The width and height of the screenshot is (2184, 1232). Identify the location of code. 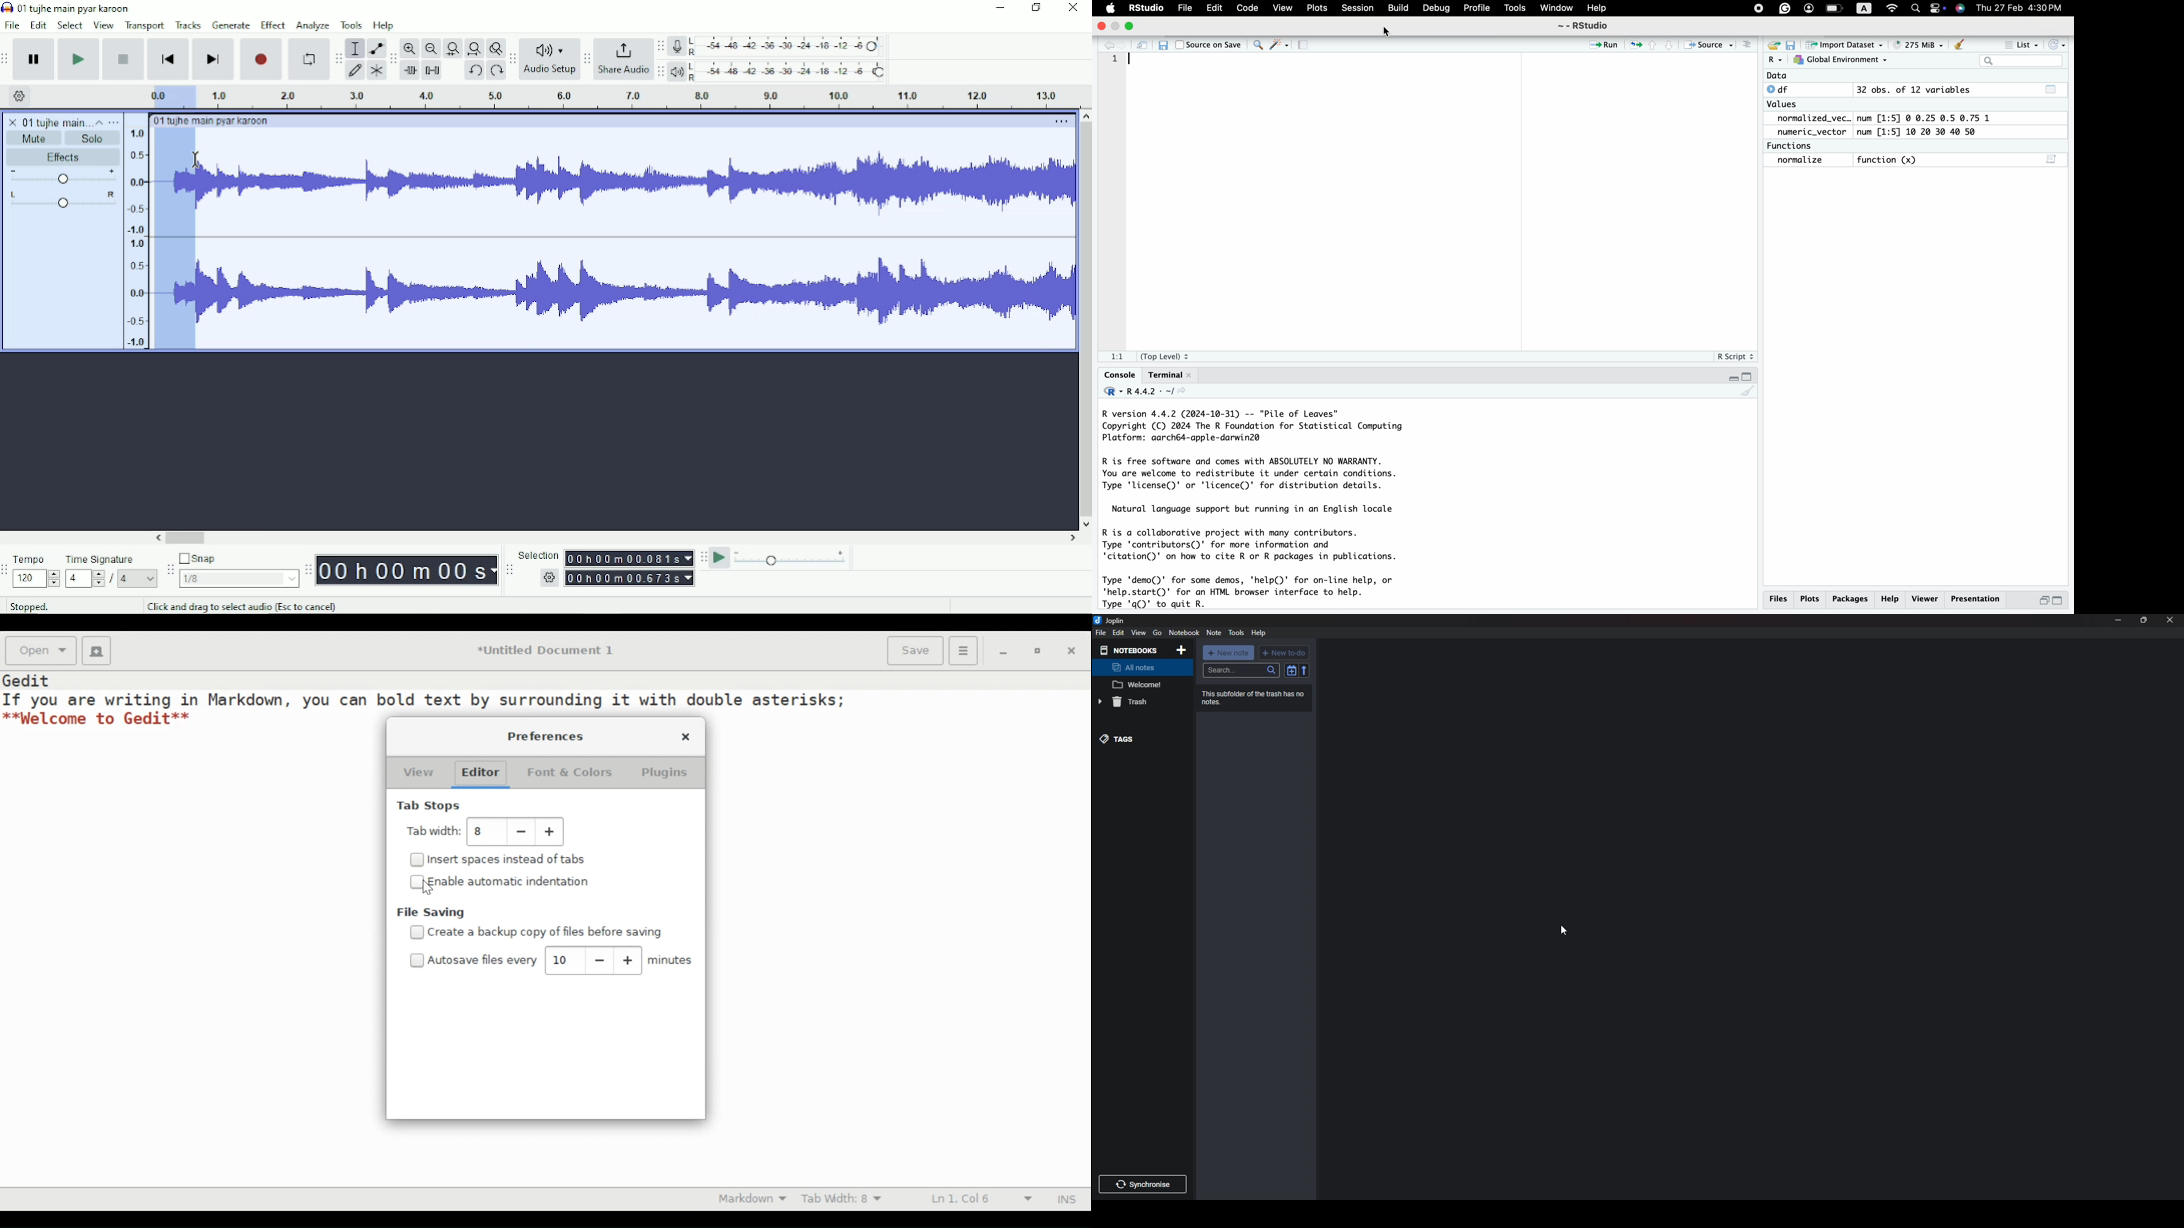
(1246, 8).